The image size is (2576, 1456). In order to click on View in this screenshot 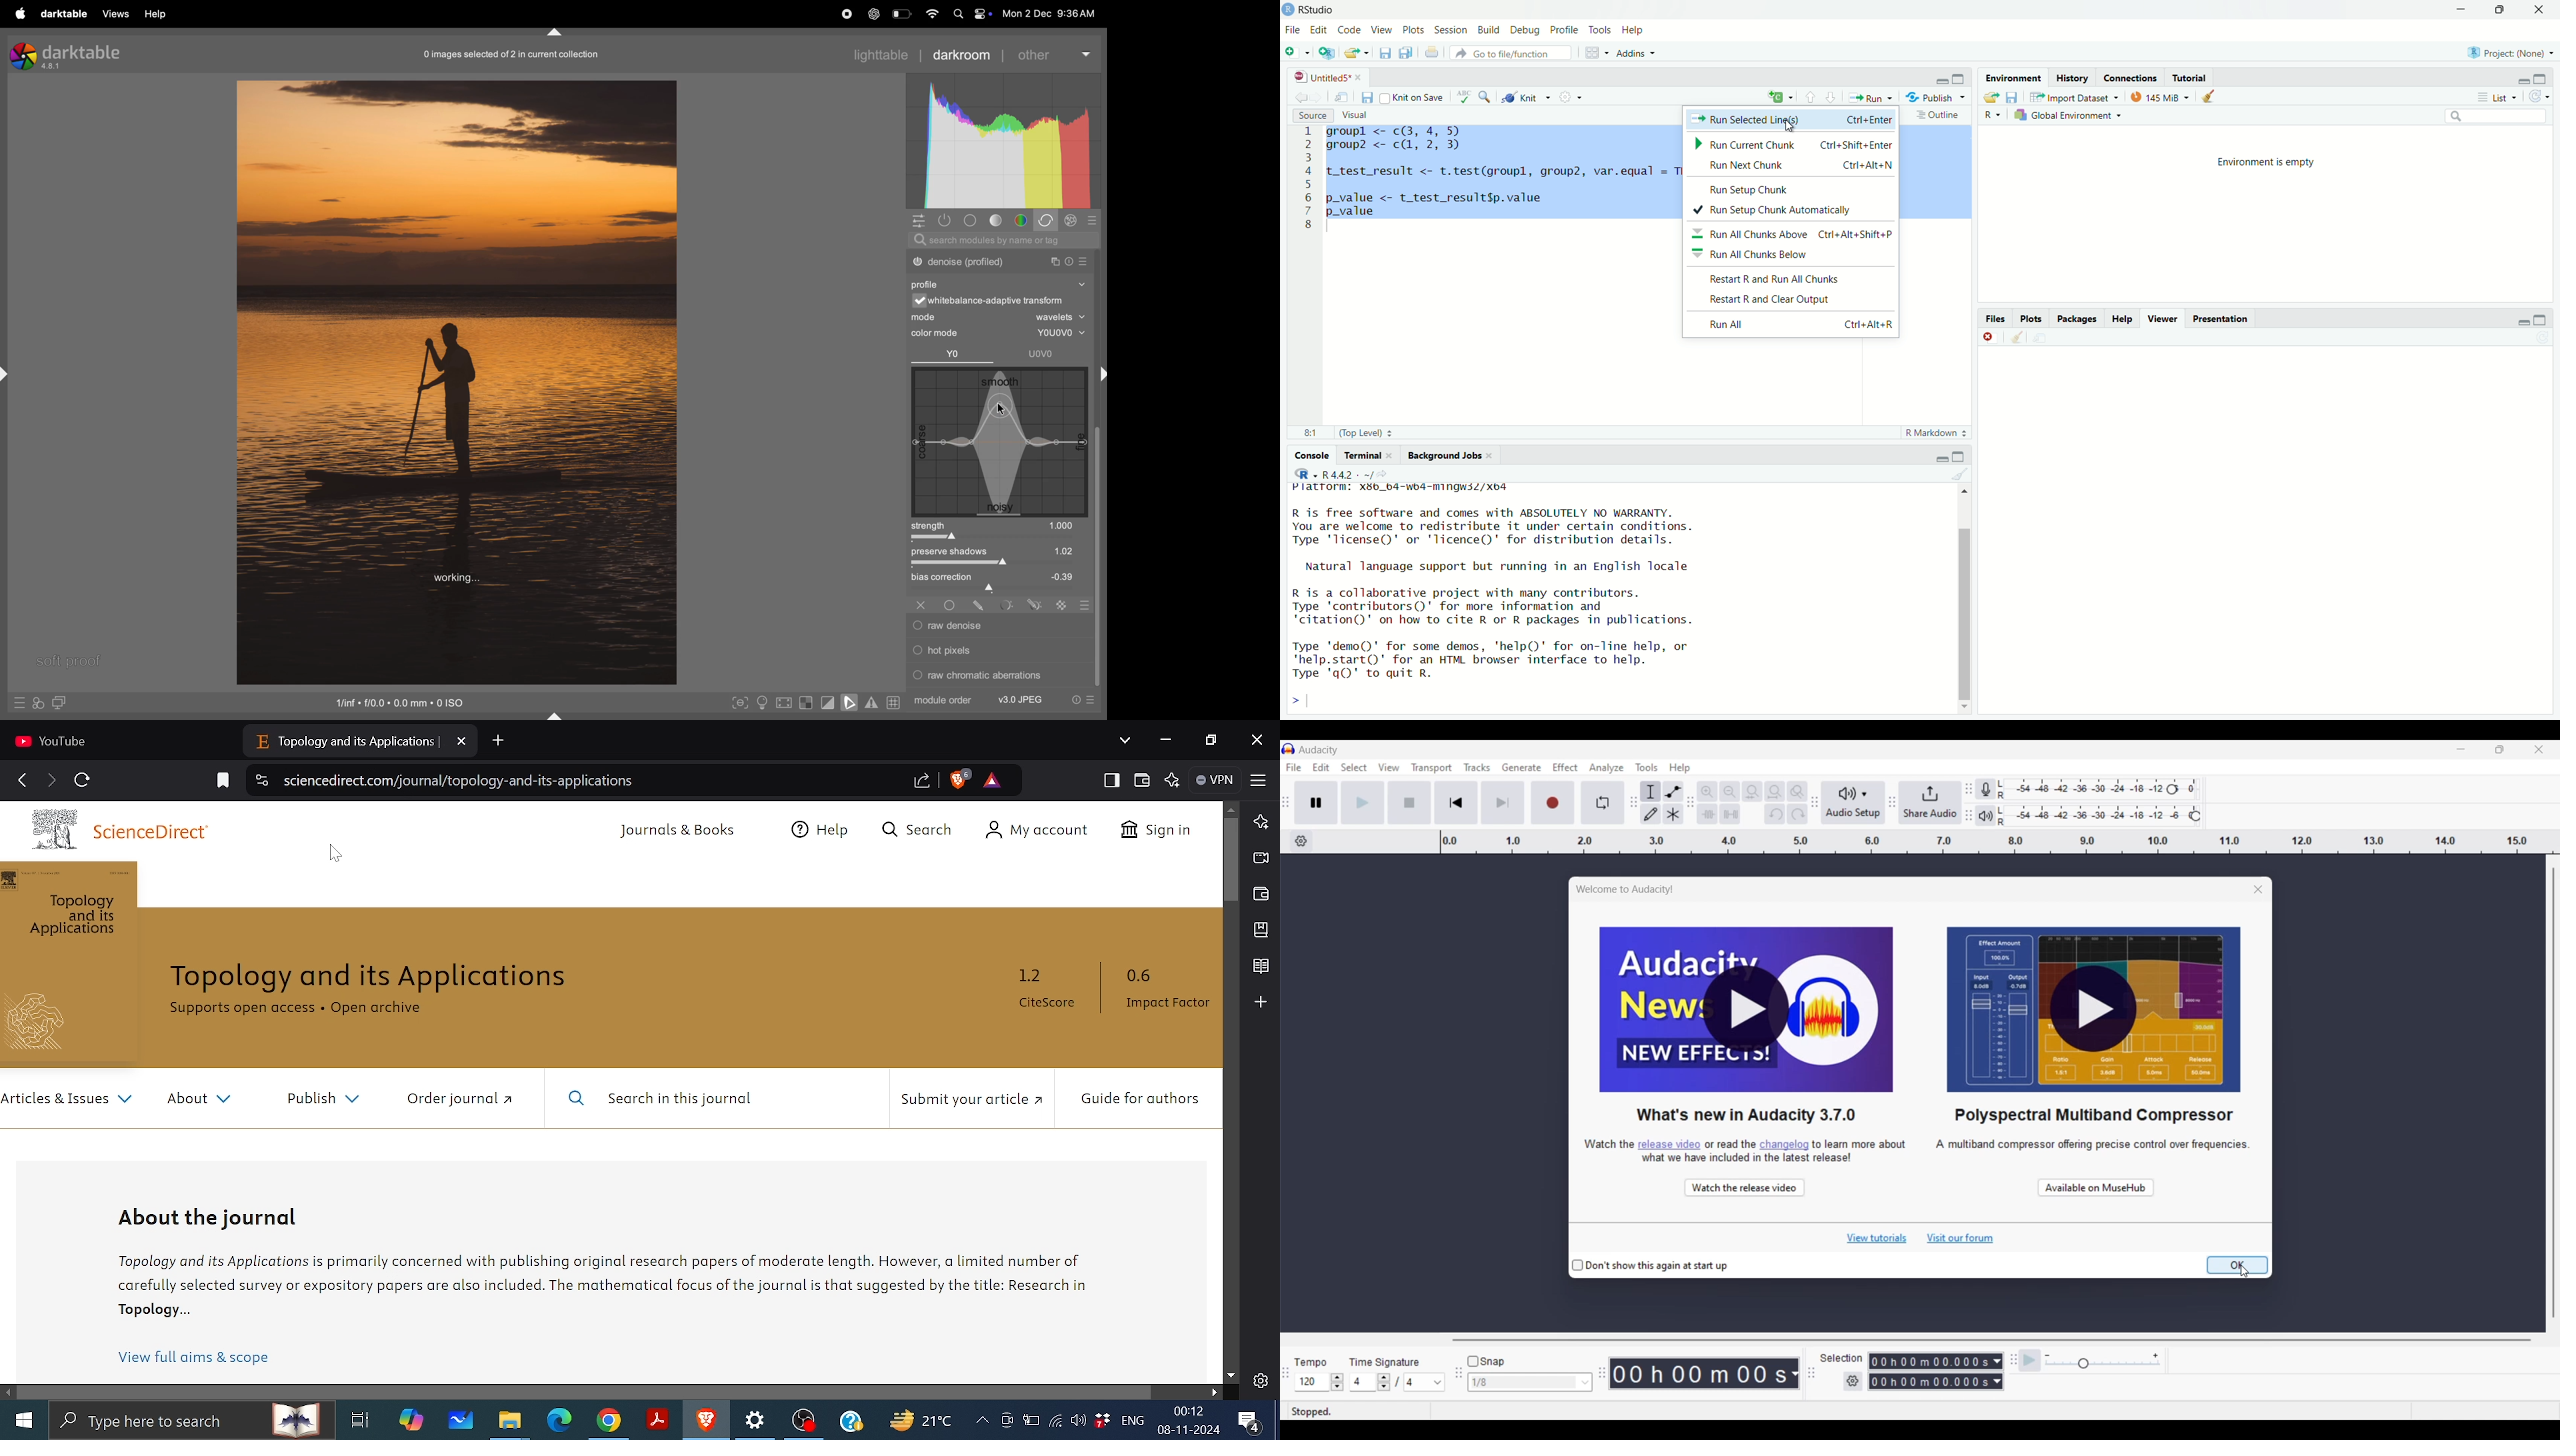, I will do `click(1381, 27)`.